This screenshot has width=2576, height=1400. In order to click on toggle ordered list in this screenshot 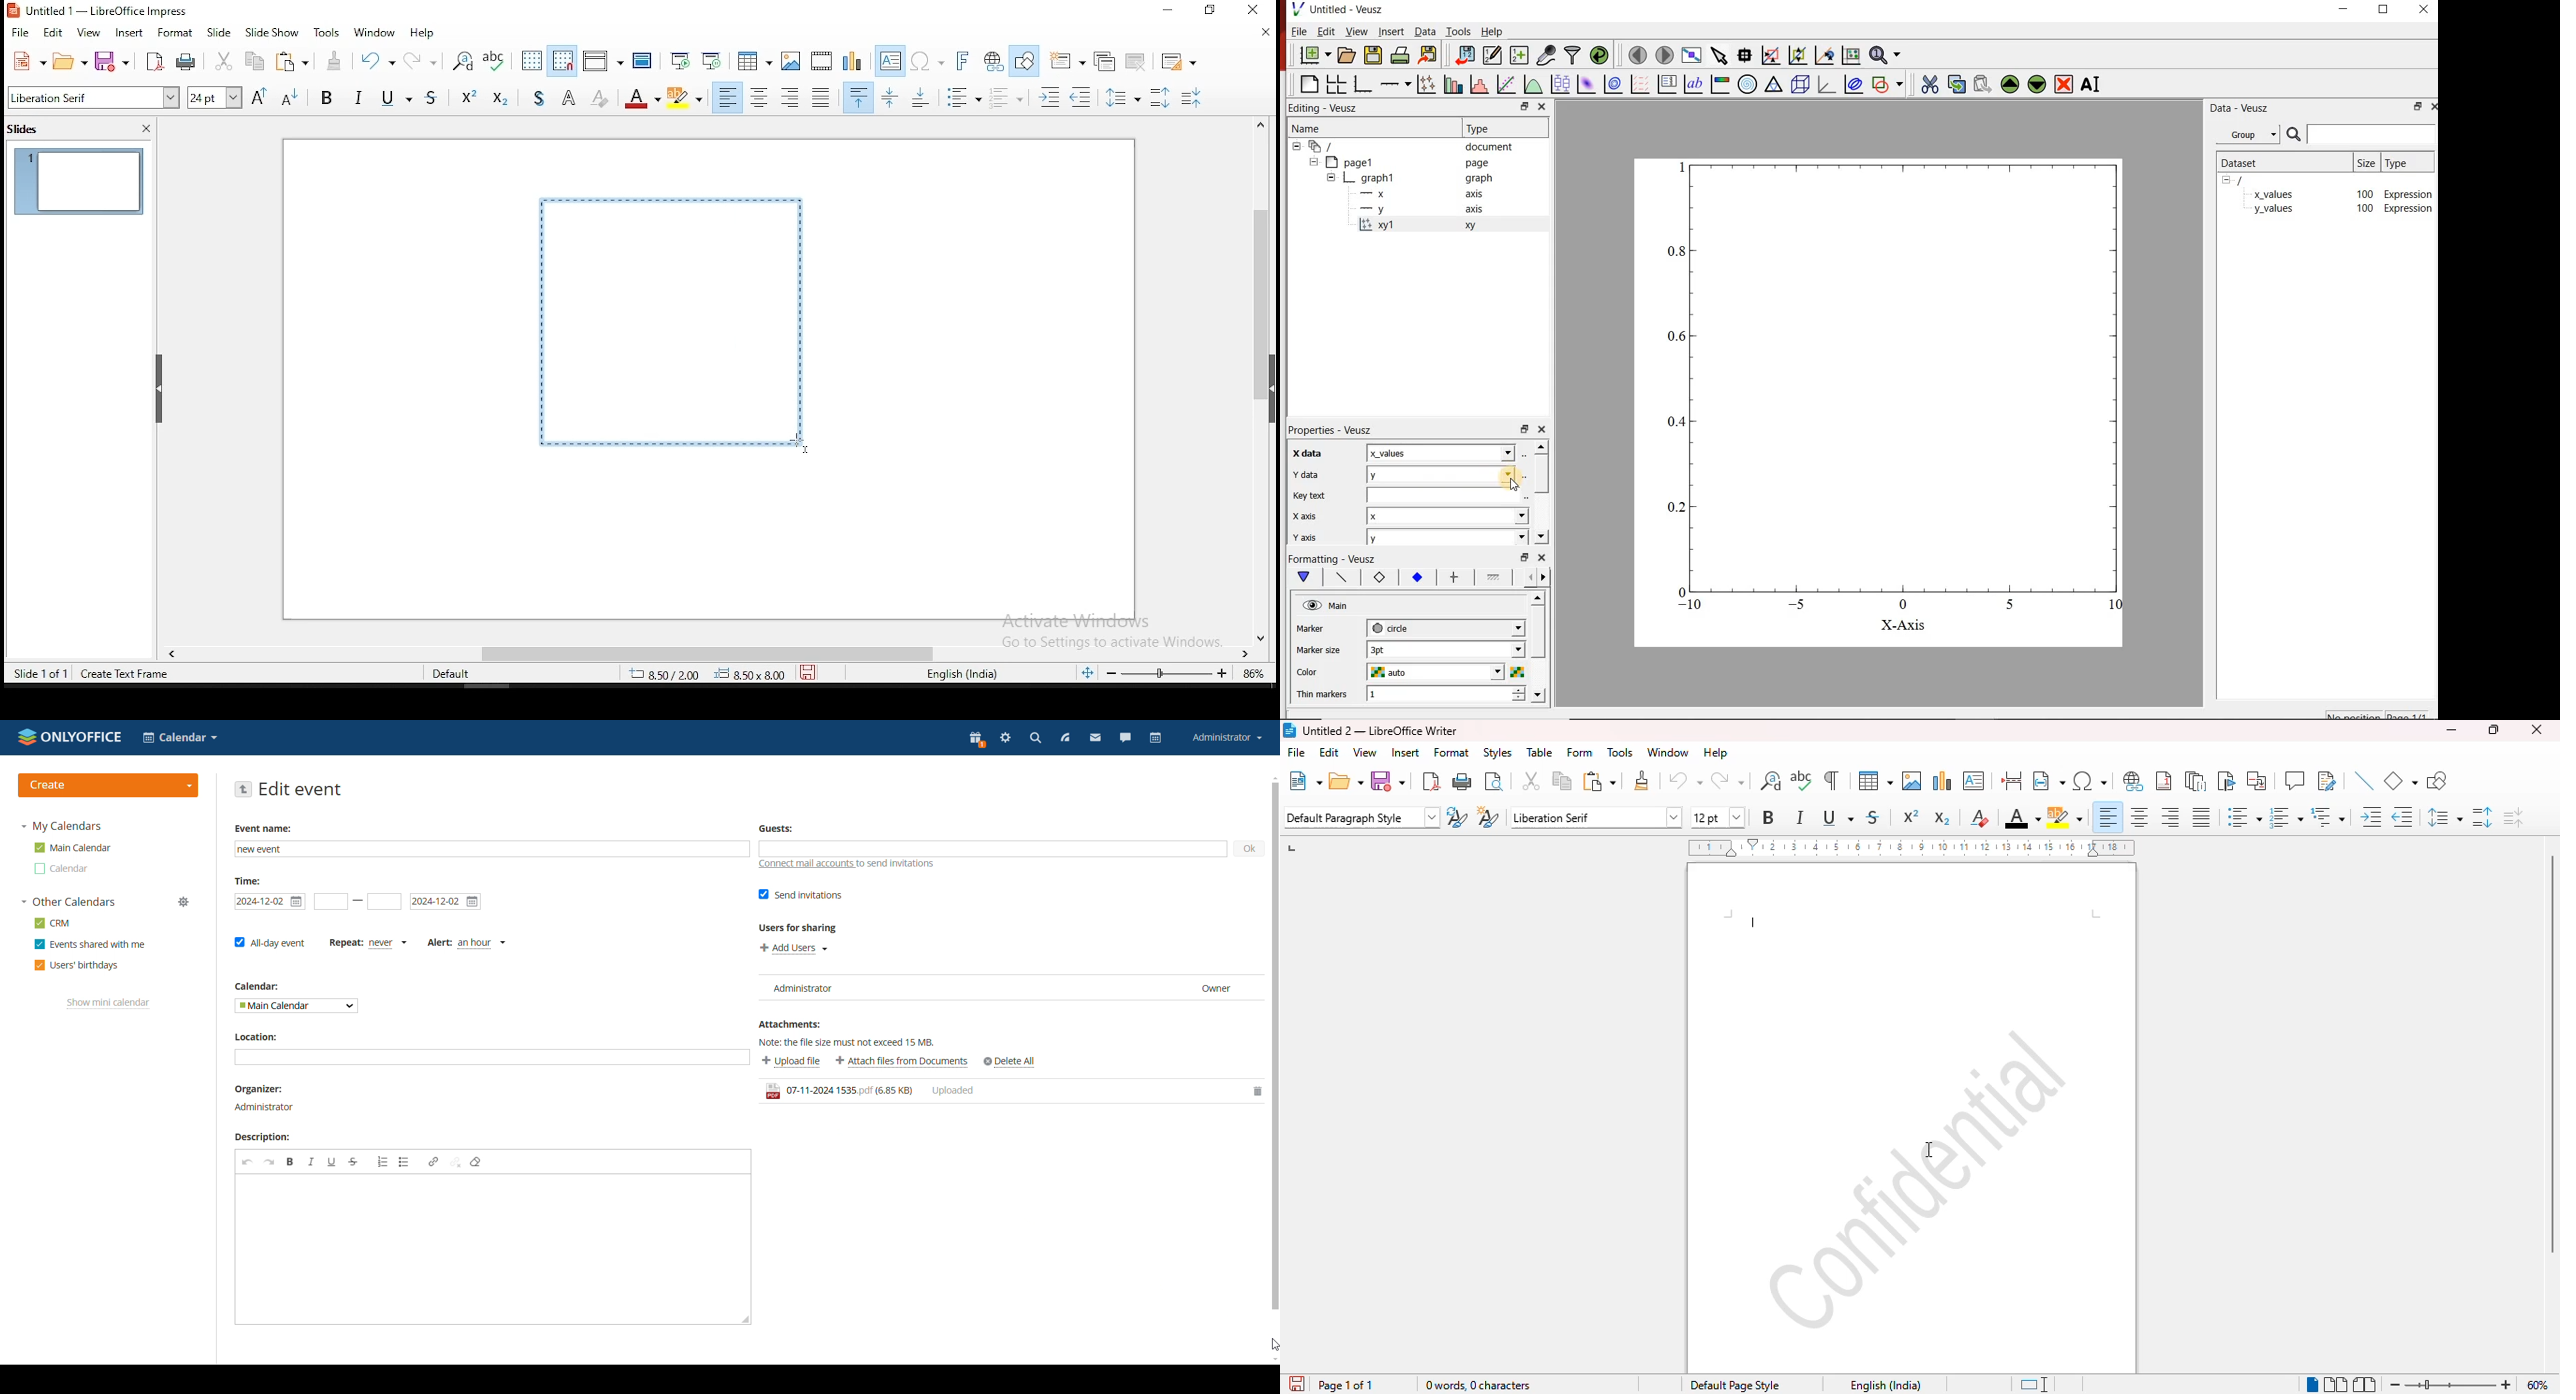, I will do `click(1004, 98)`.